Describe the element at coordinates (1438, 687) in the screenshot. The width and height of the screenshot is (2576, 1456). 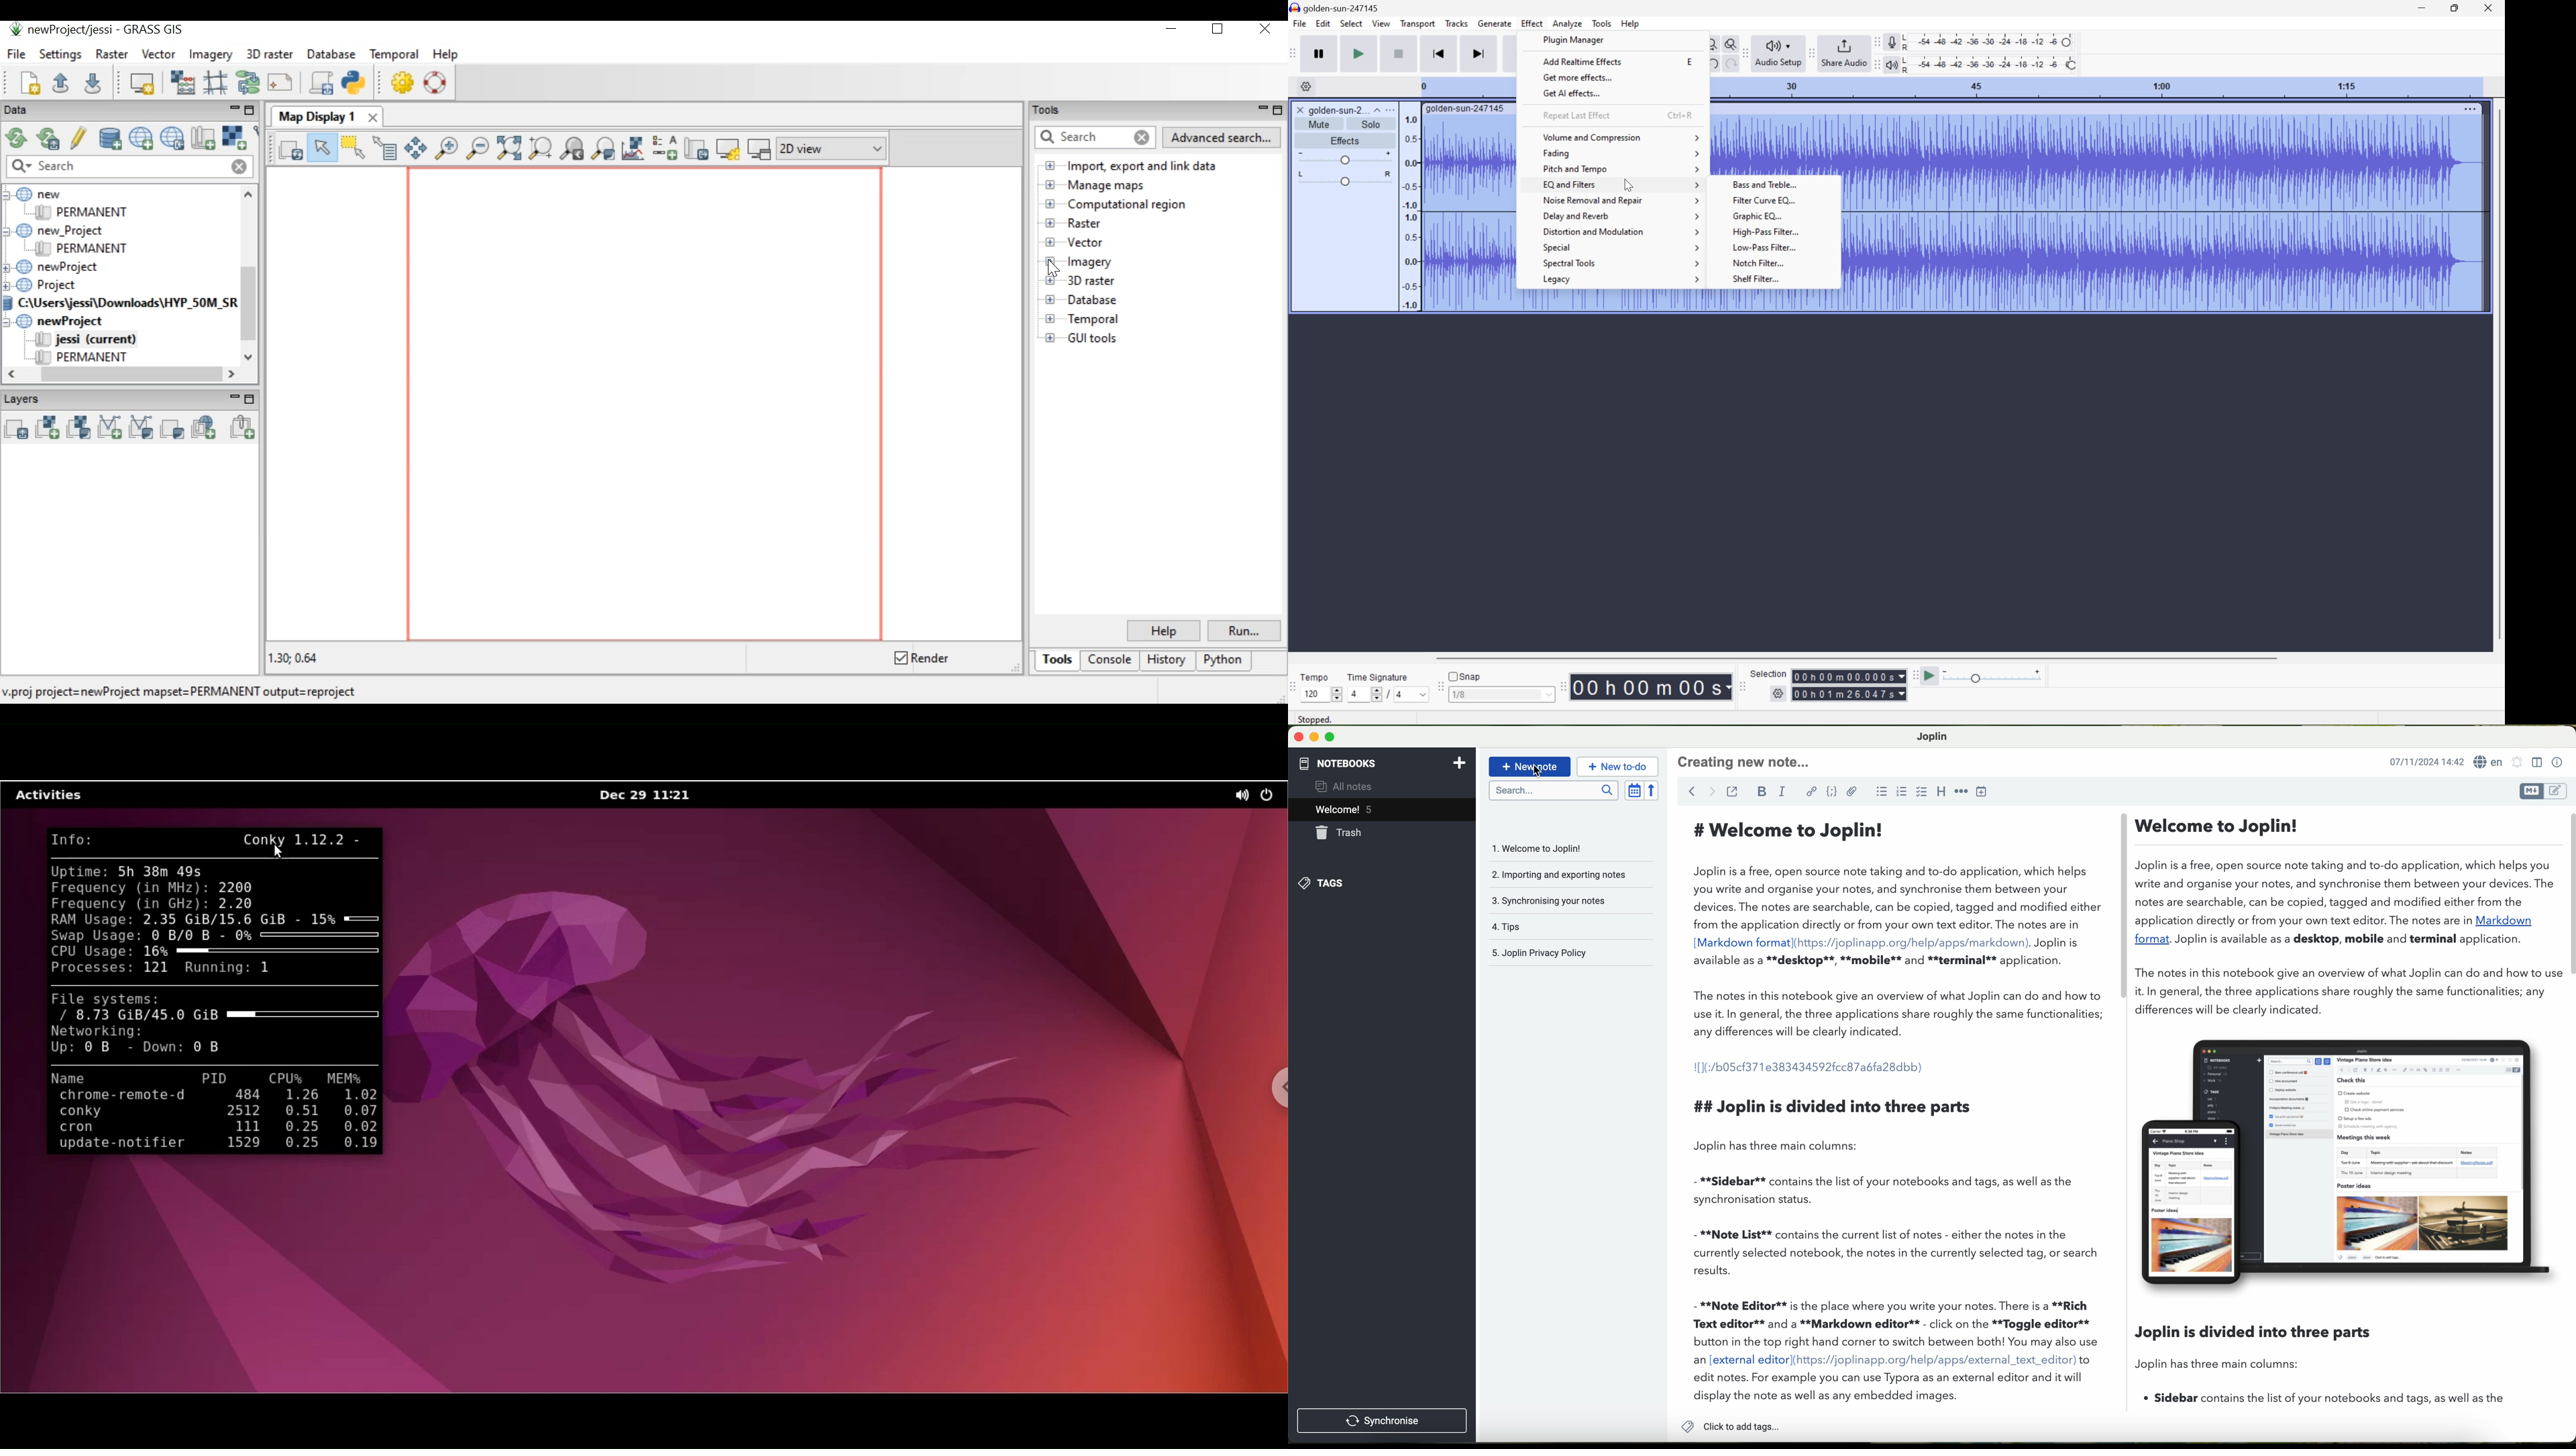
I see `Audacity Snapping toobar` at that location.